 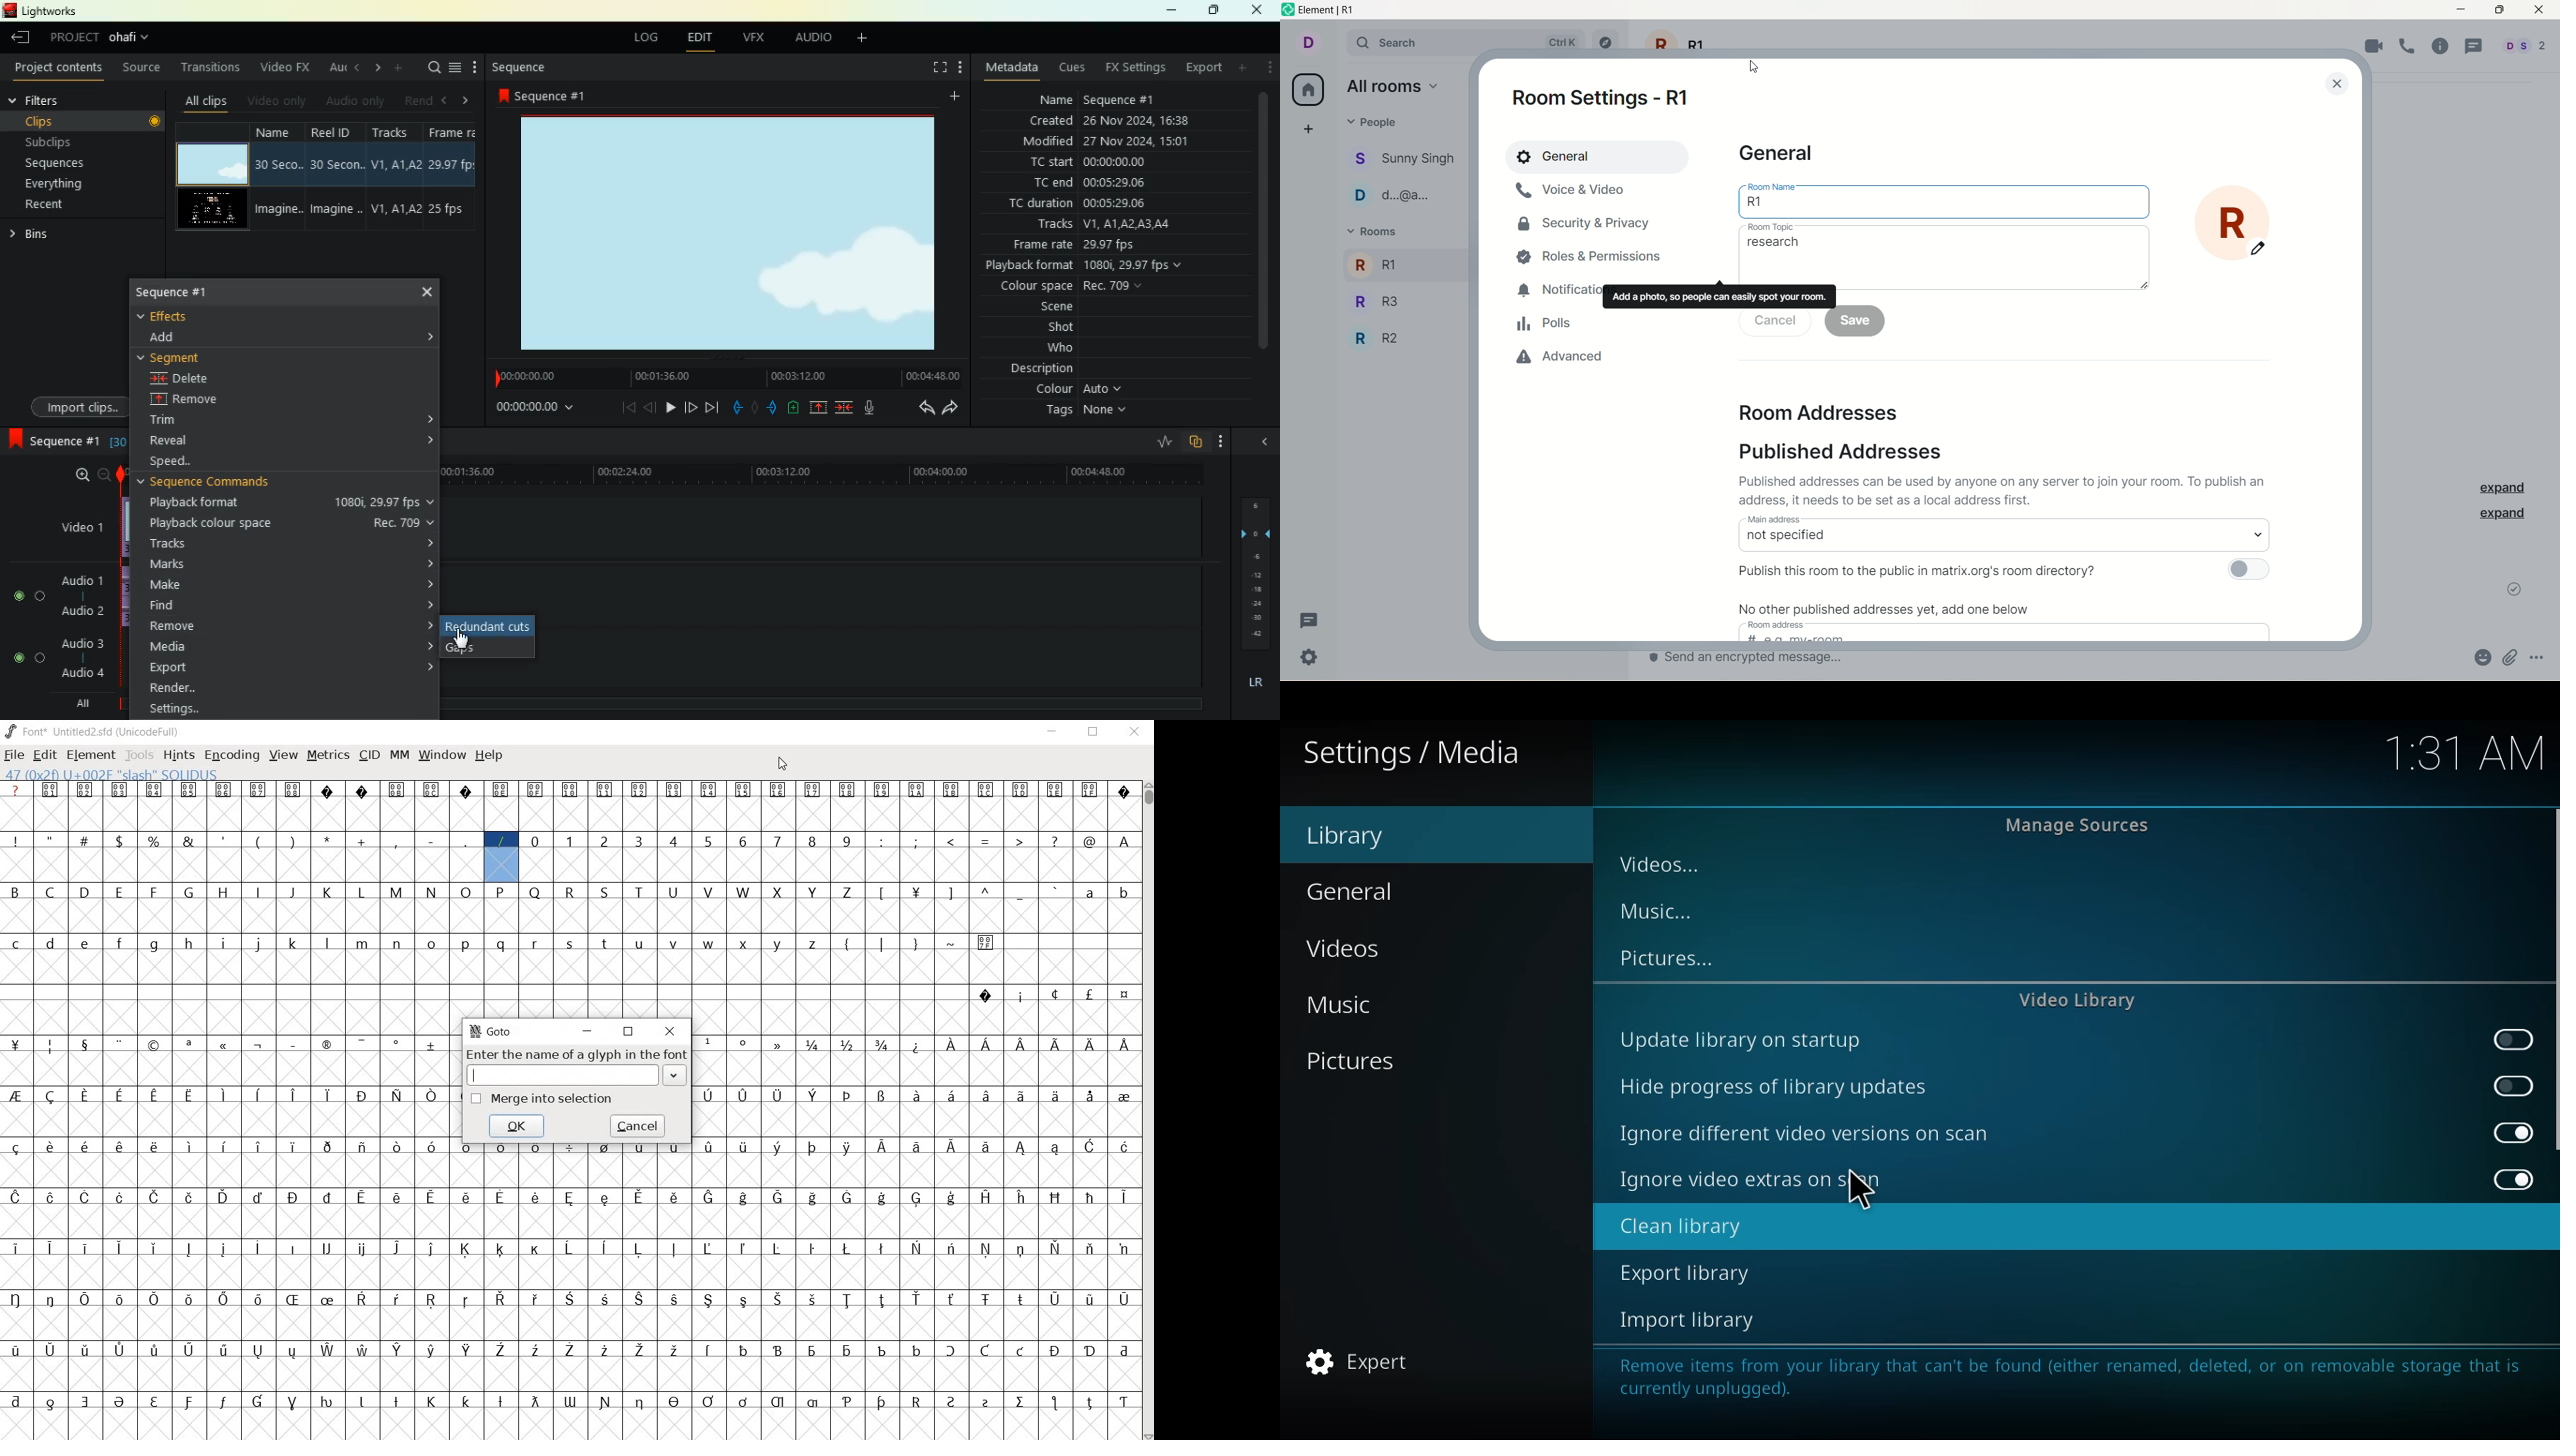 What do you see at coordinates (432, 1197) in the screenshot?
I see `glyph` at bounding box center [432, 1197].